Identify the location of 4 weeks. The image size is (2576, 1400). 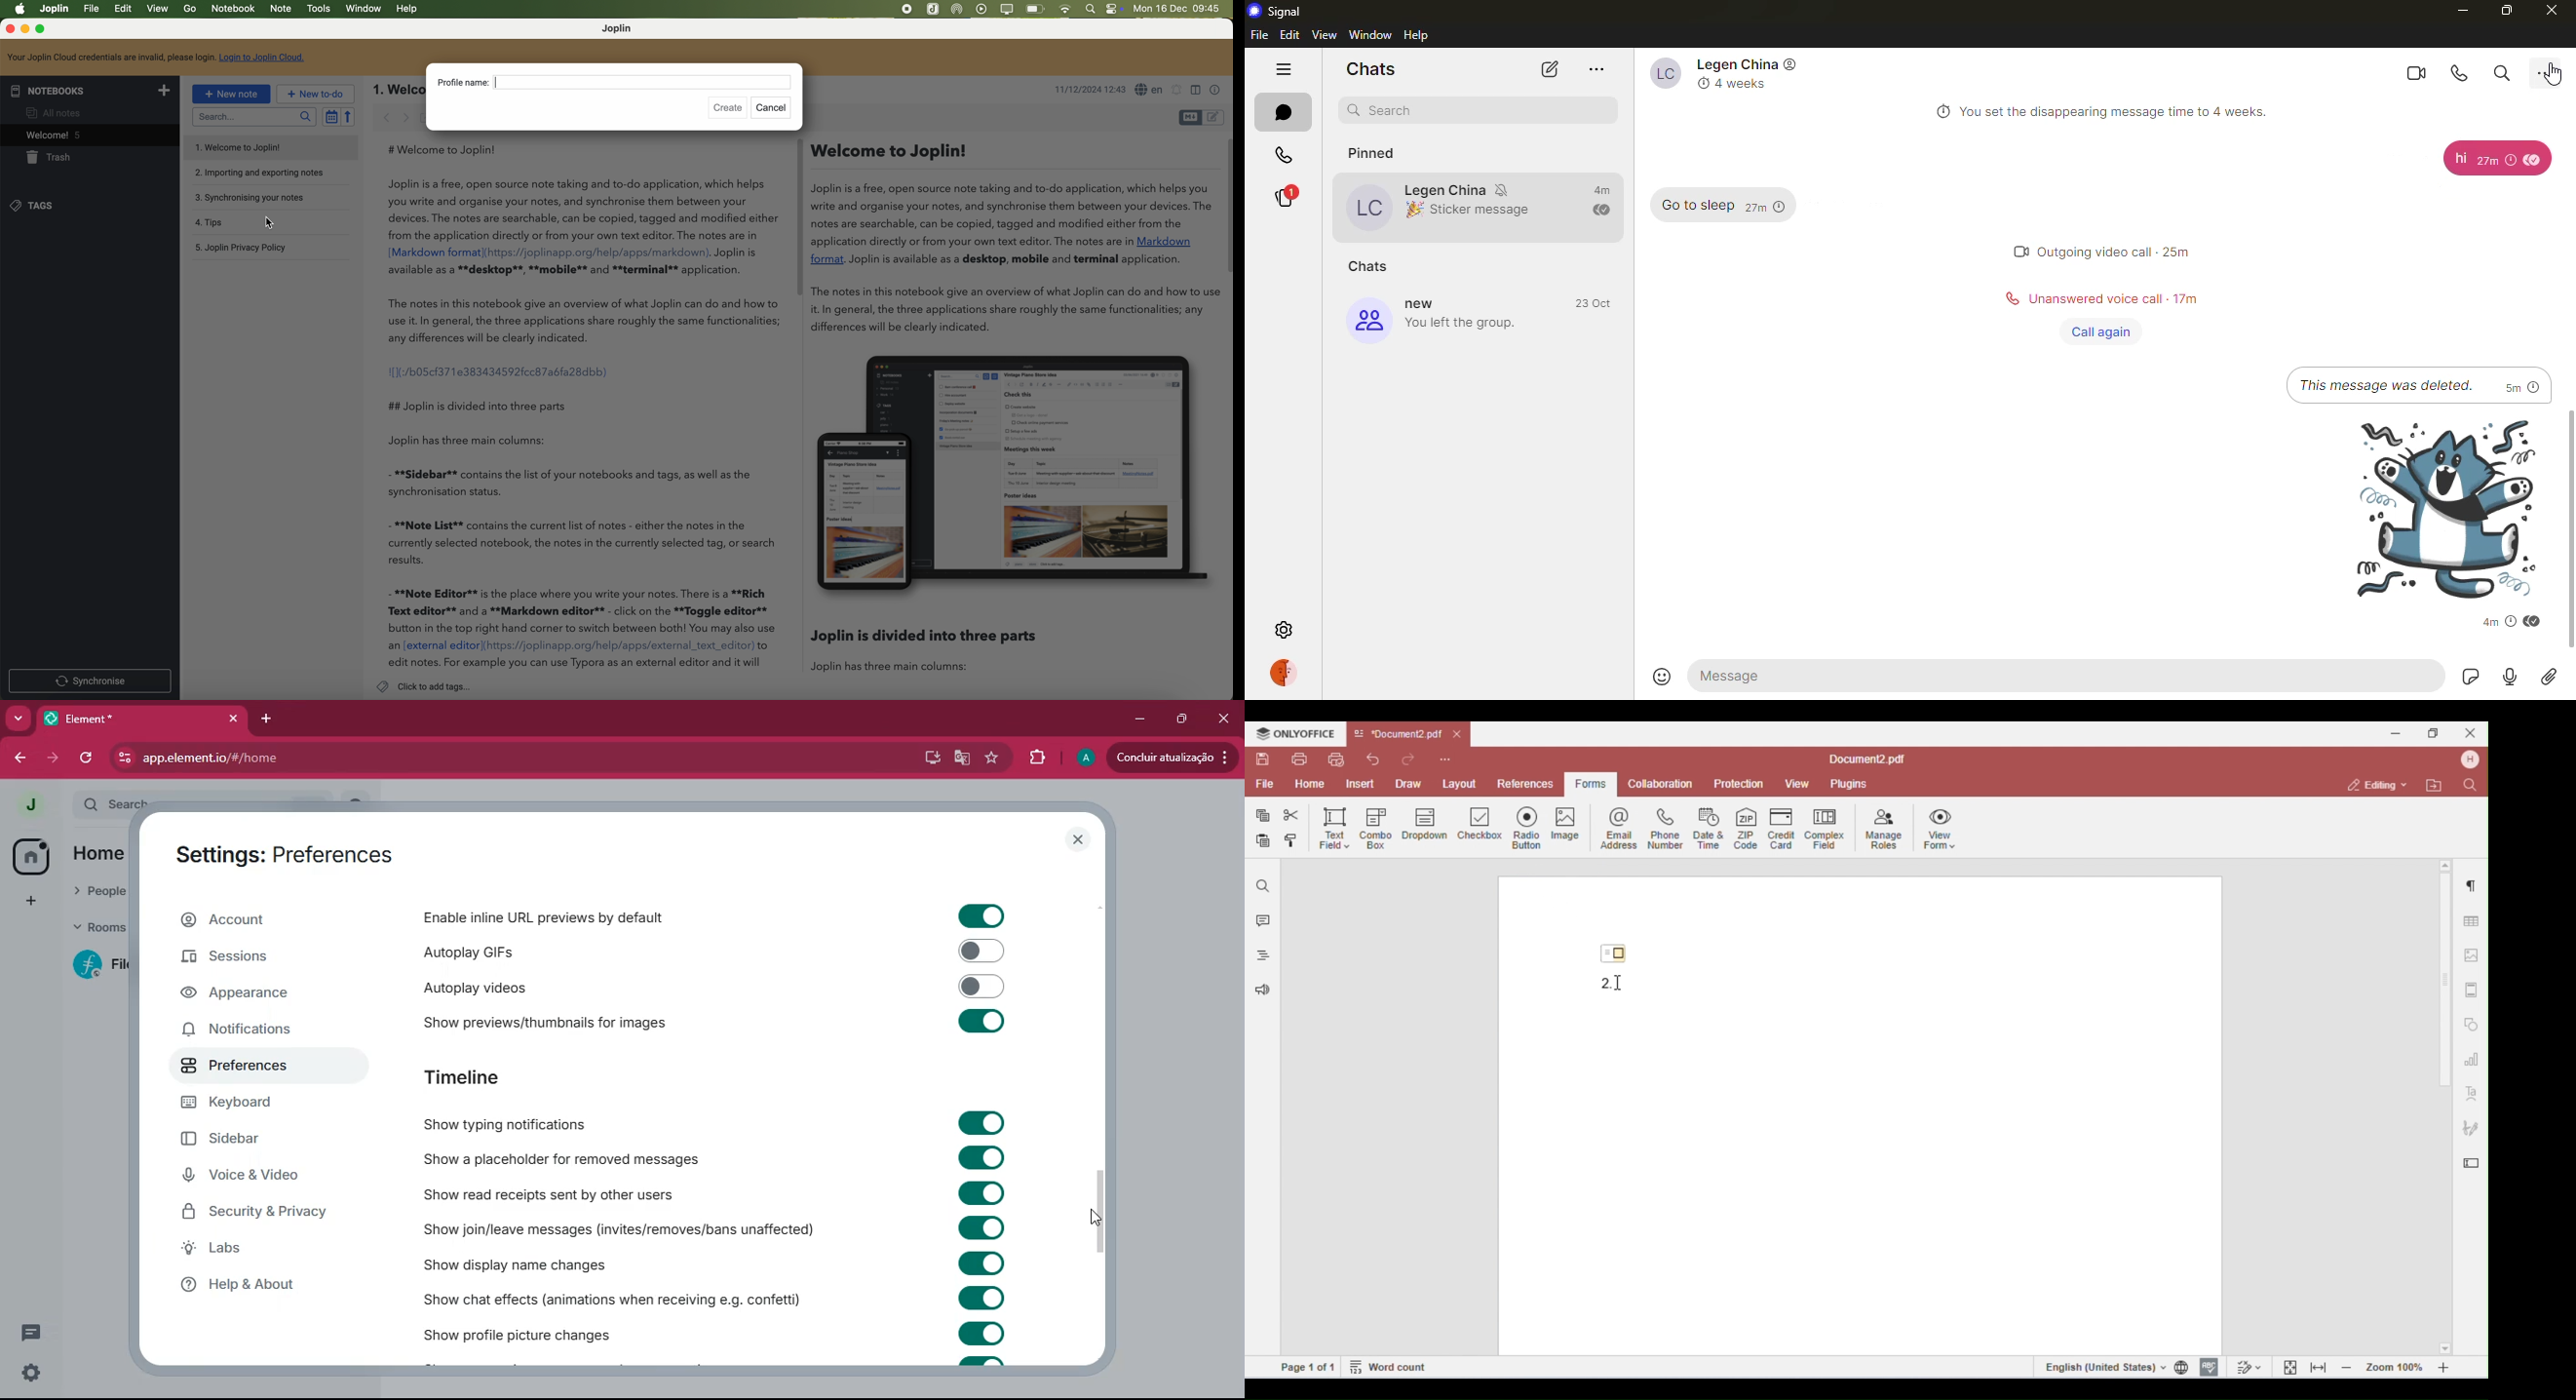
(1748, 84).